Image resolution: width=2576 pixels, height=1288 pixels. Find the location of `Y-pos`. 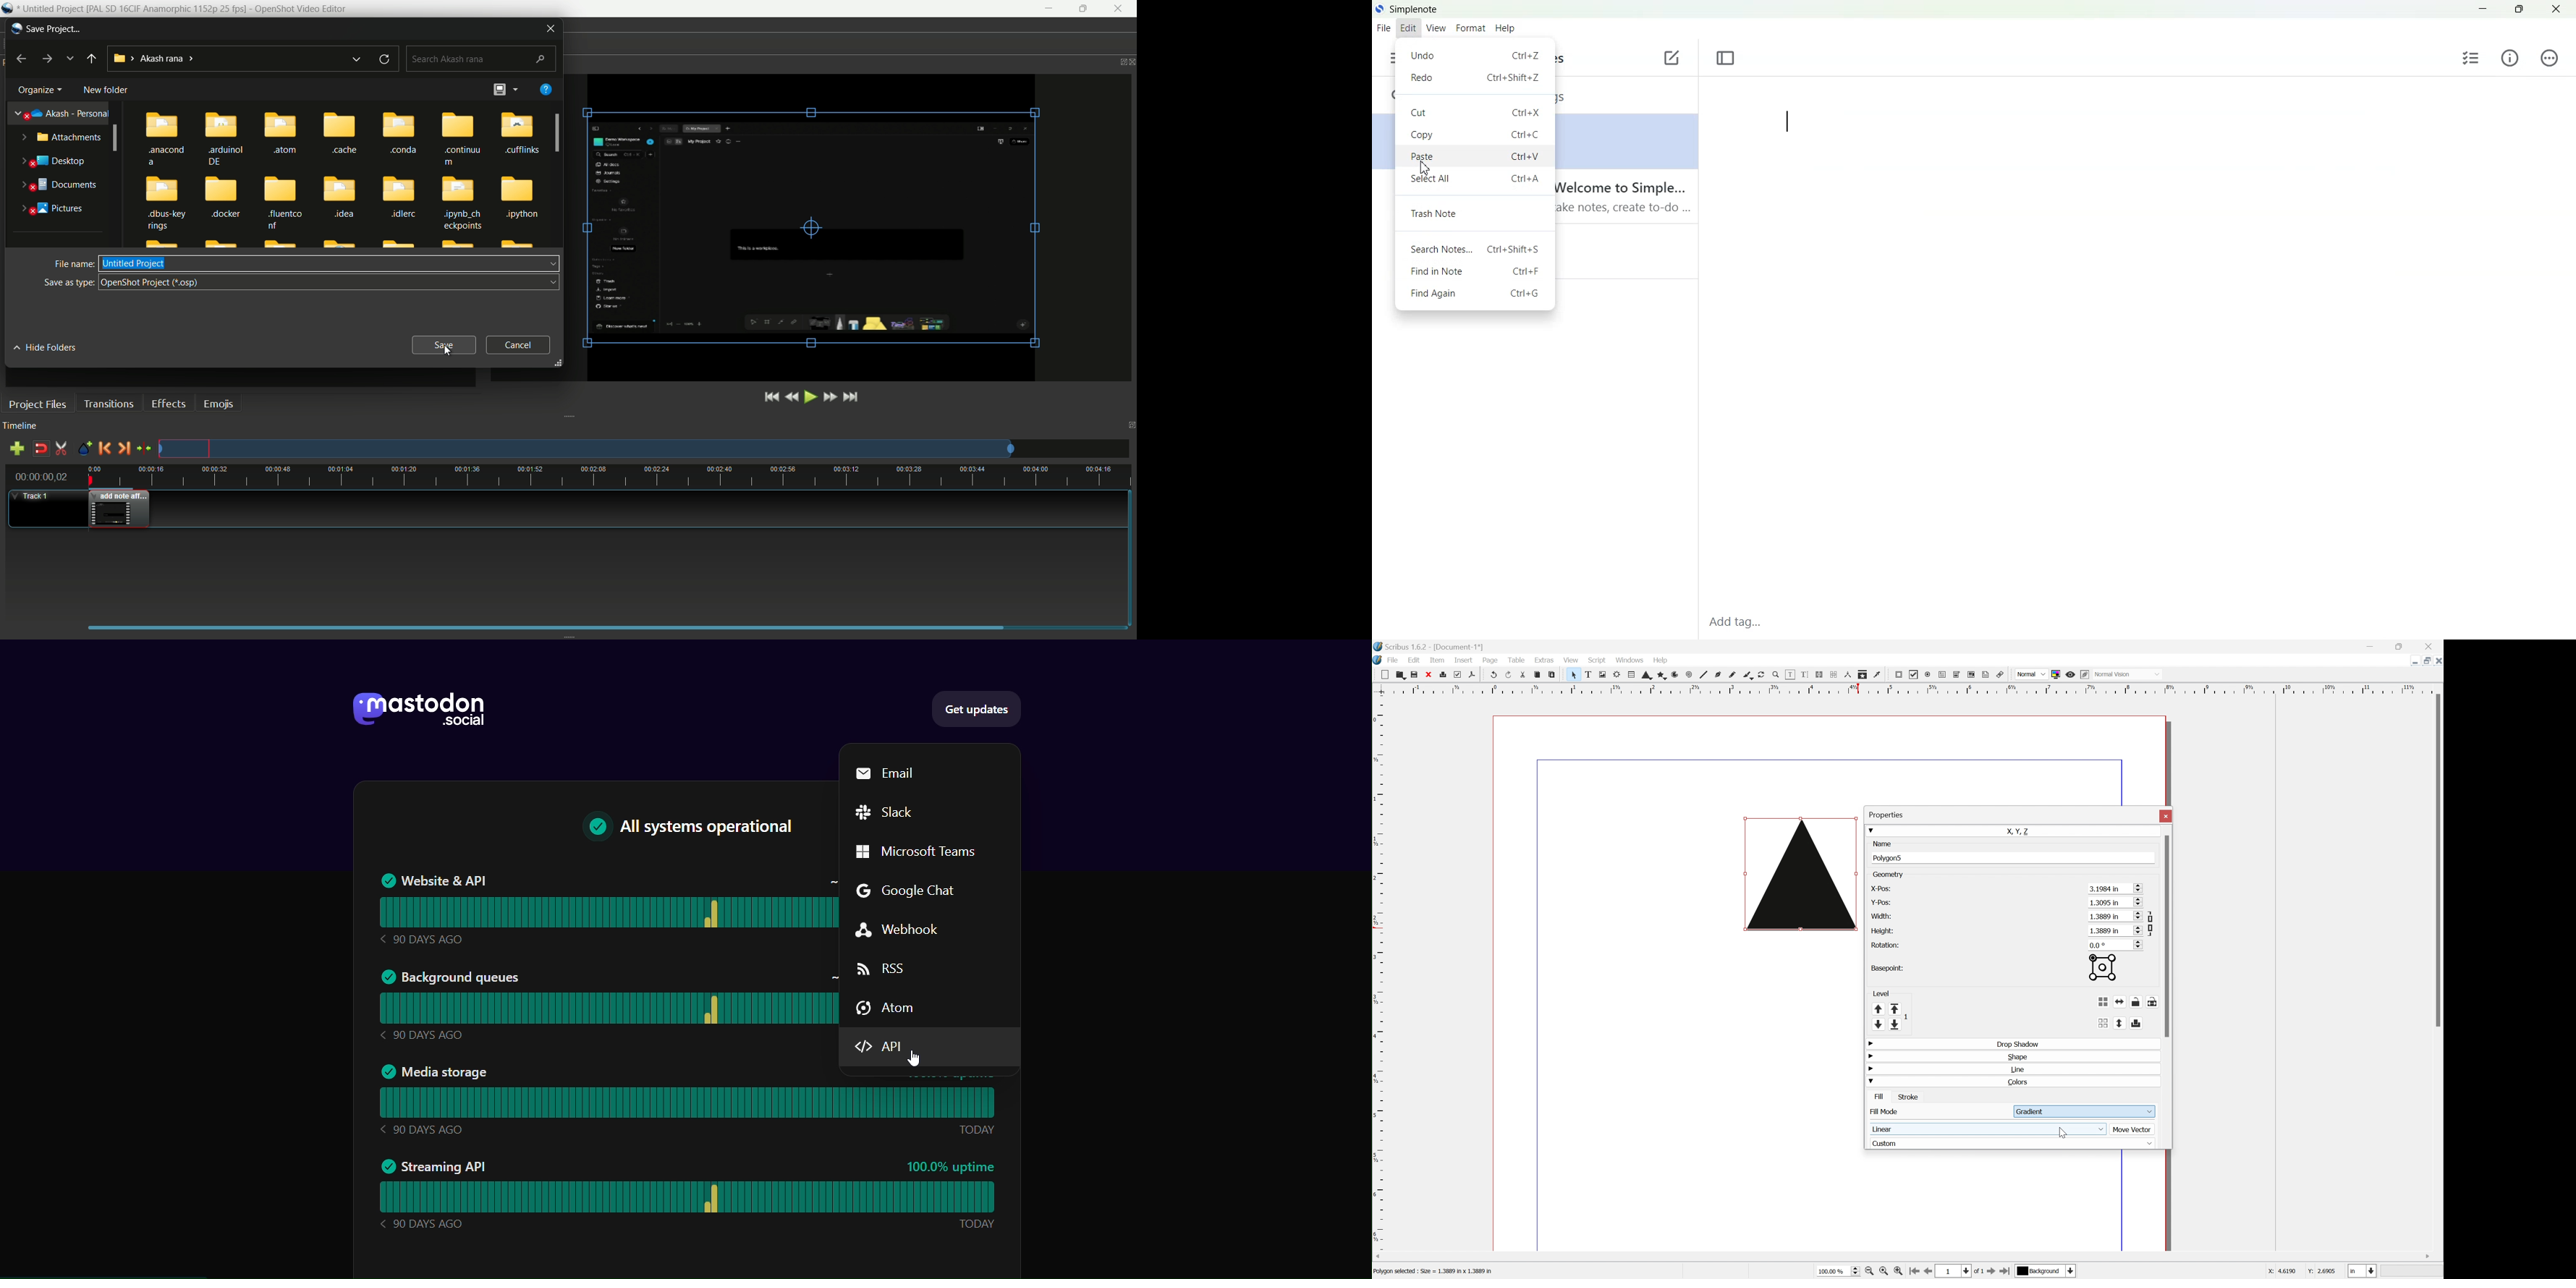

Y-pos is located at coordinates (1880, 901).